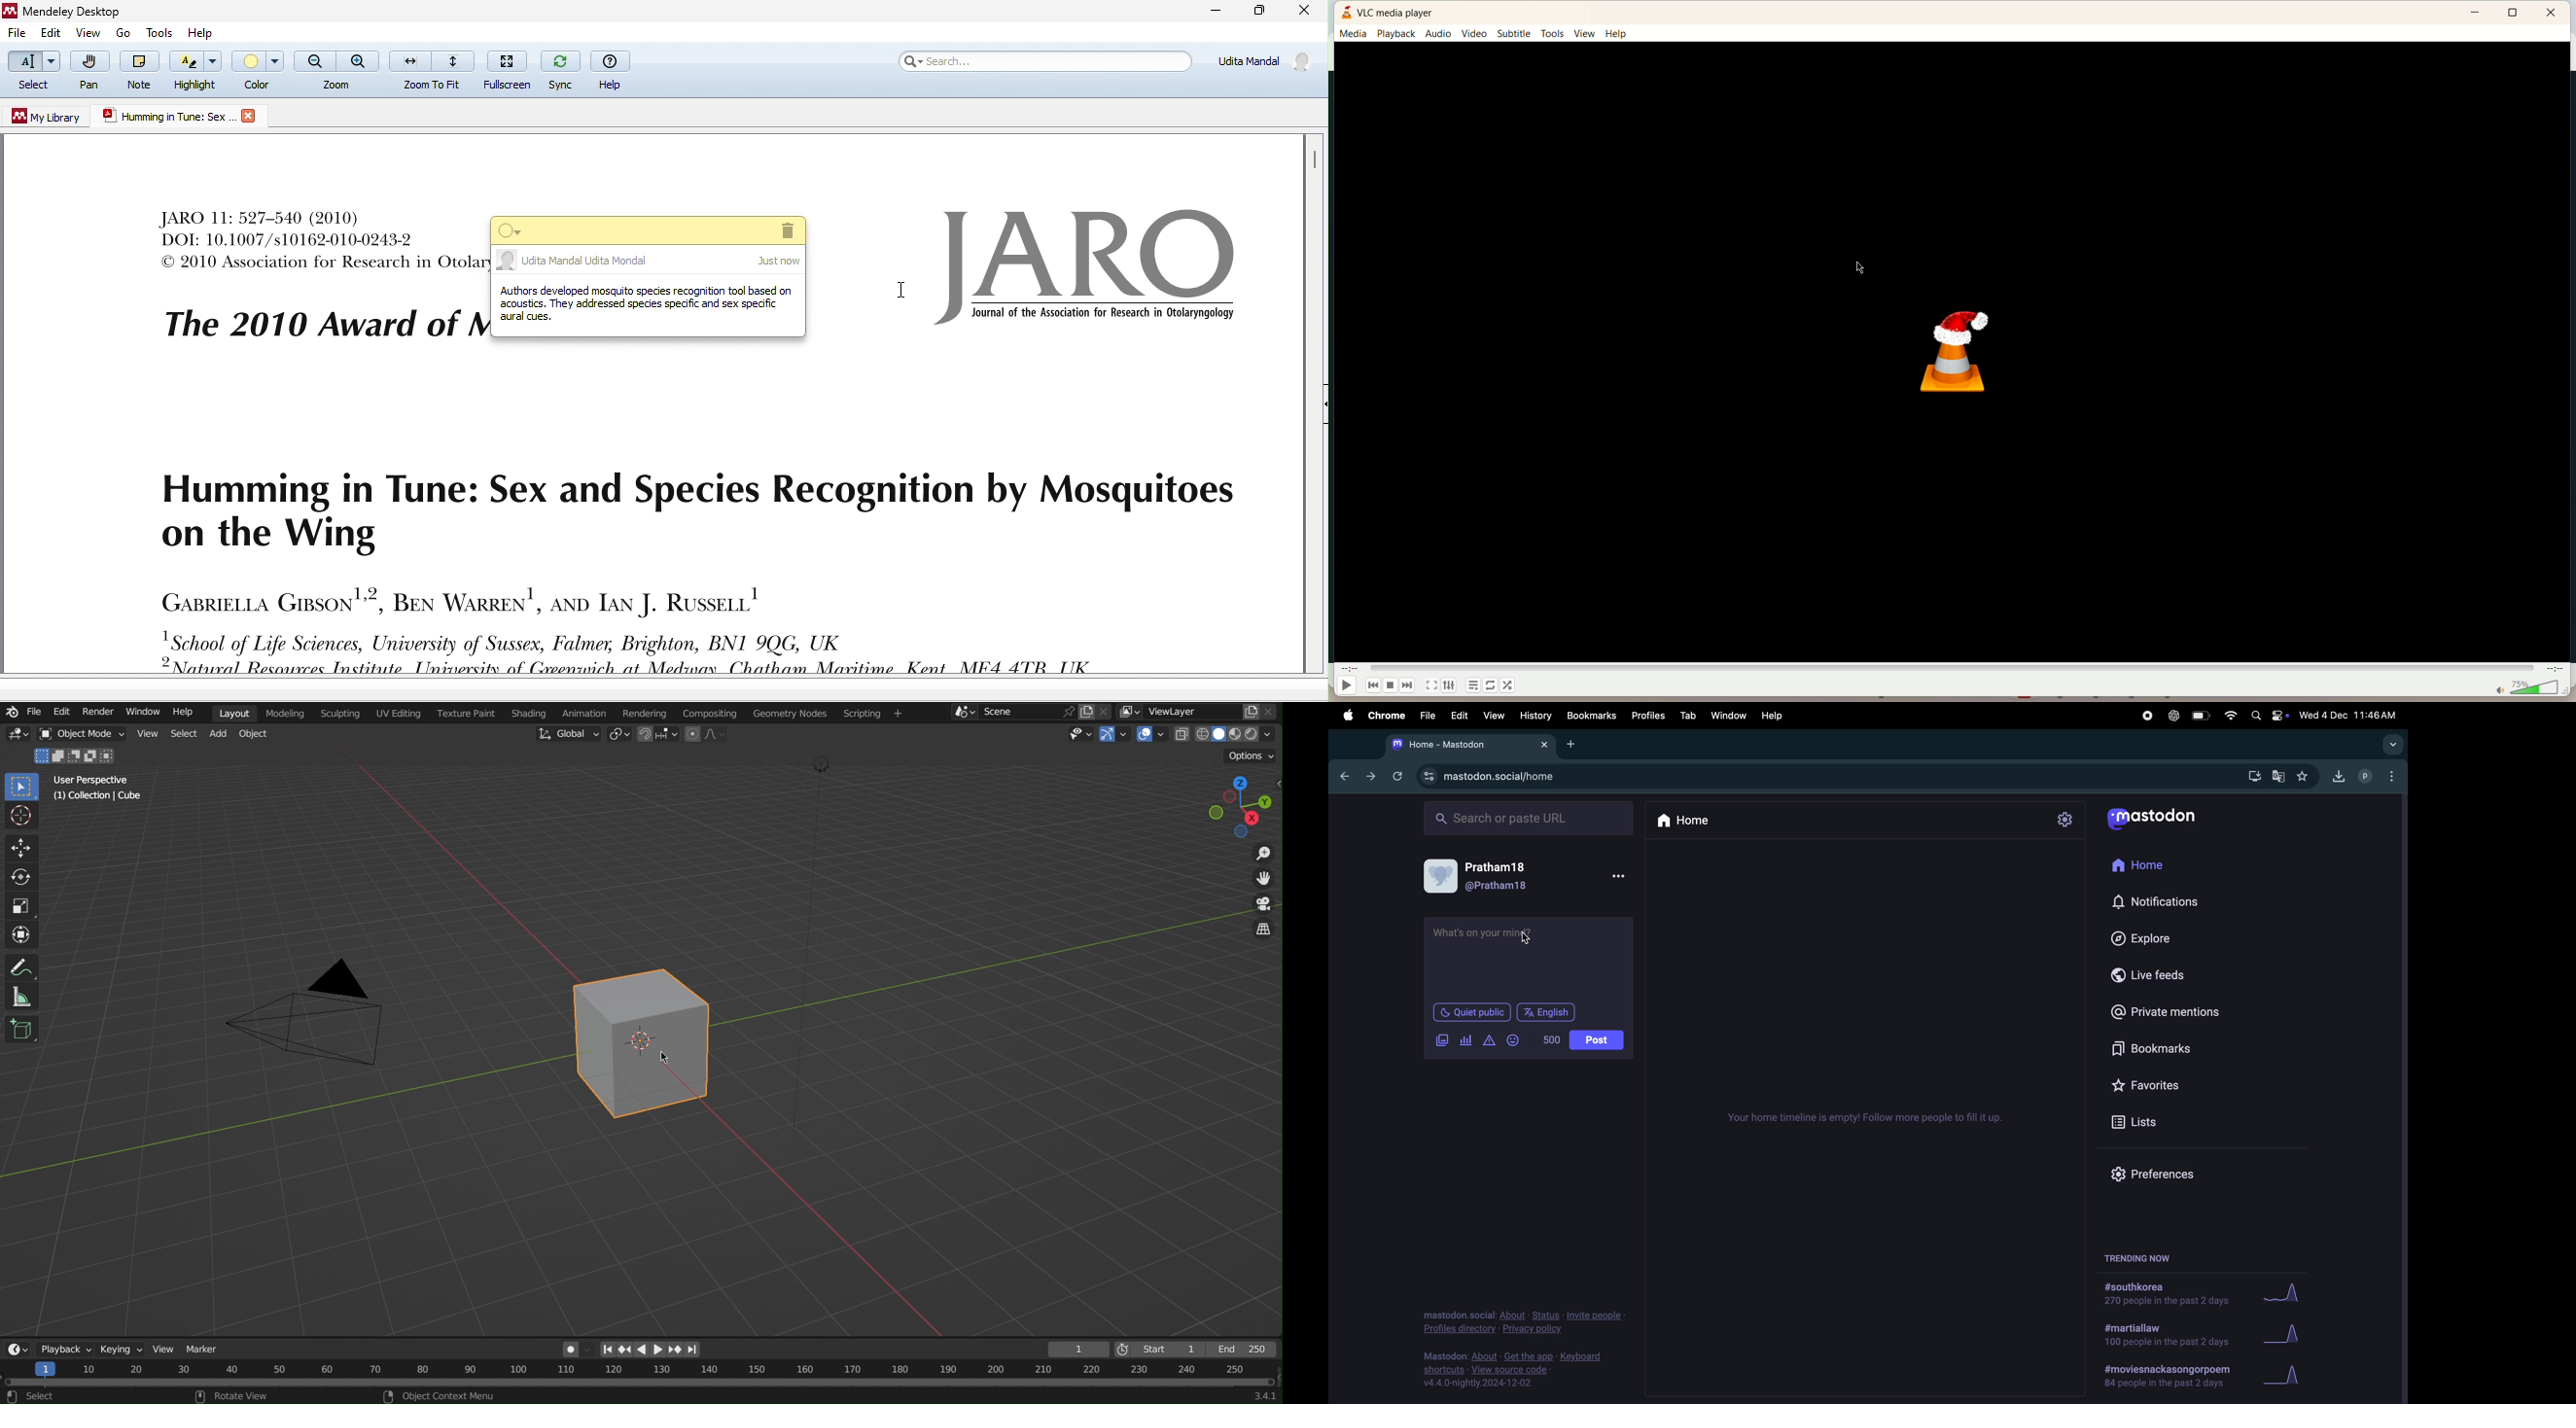  I want to click on tools, so click(158, 31).